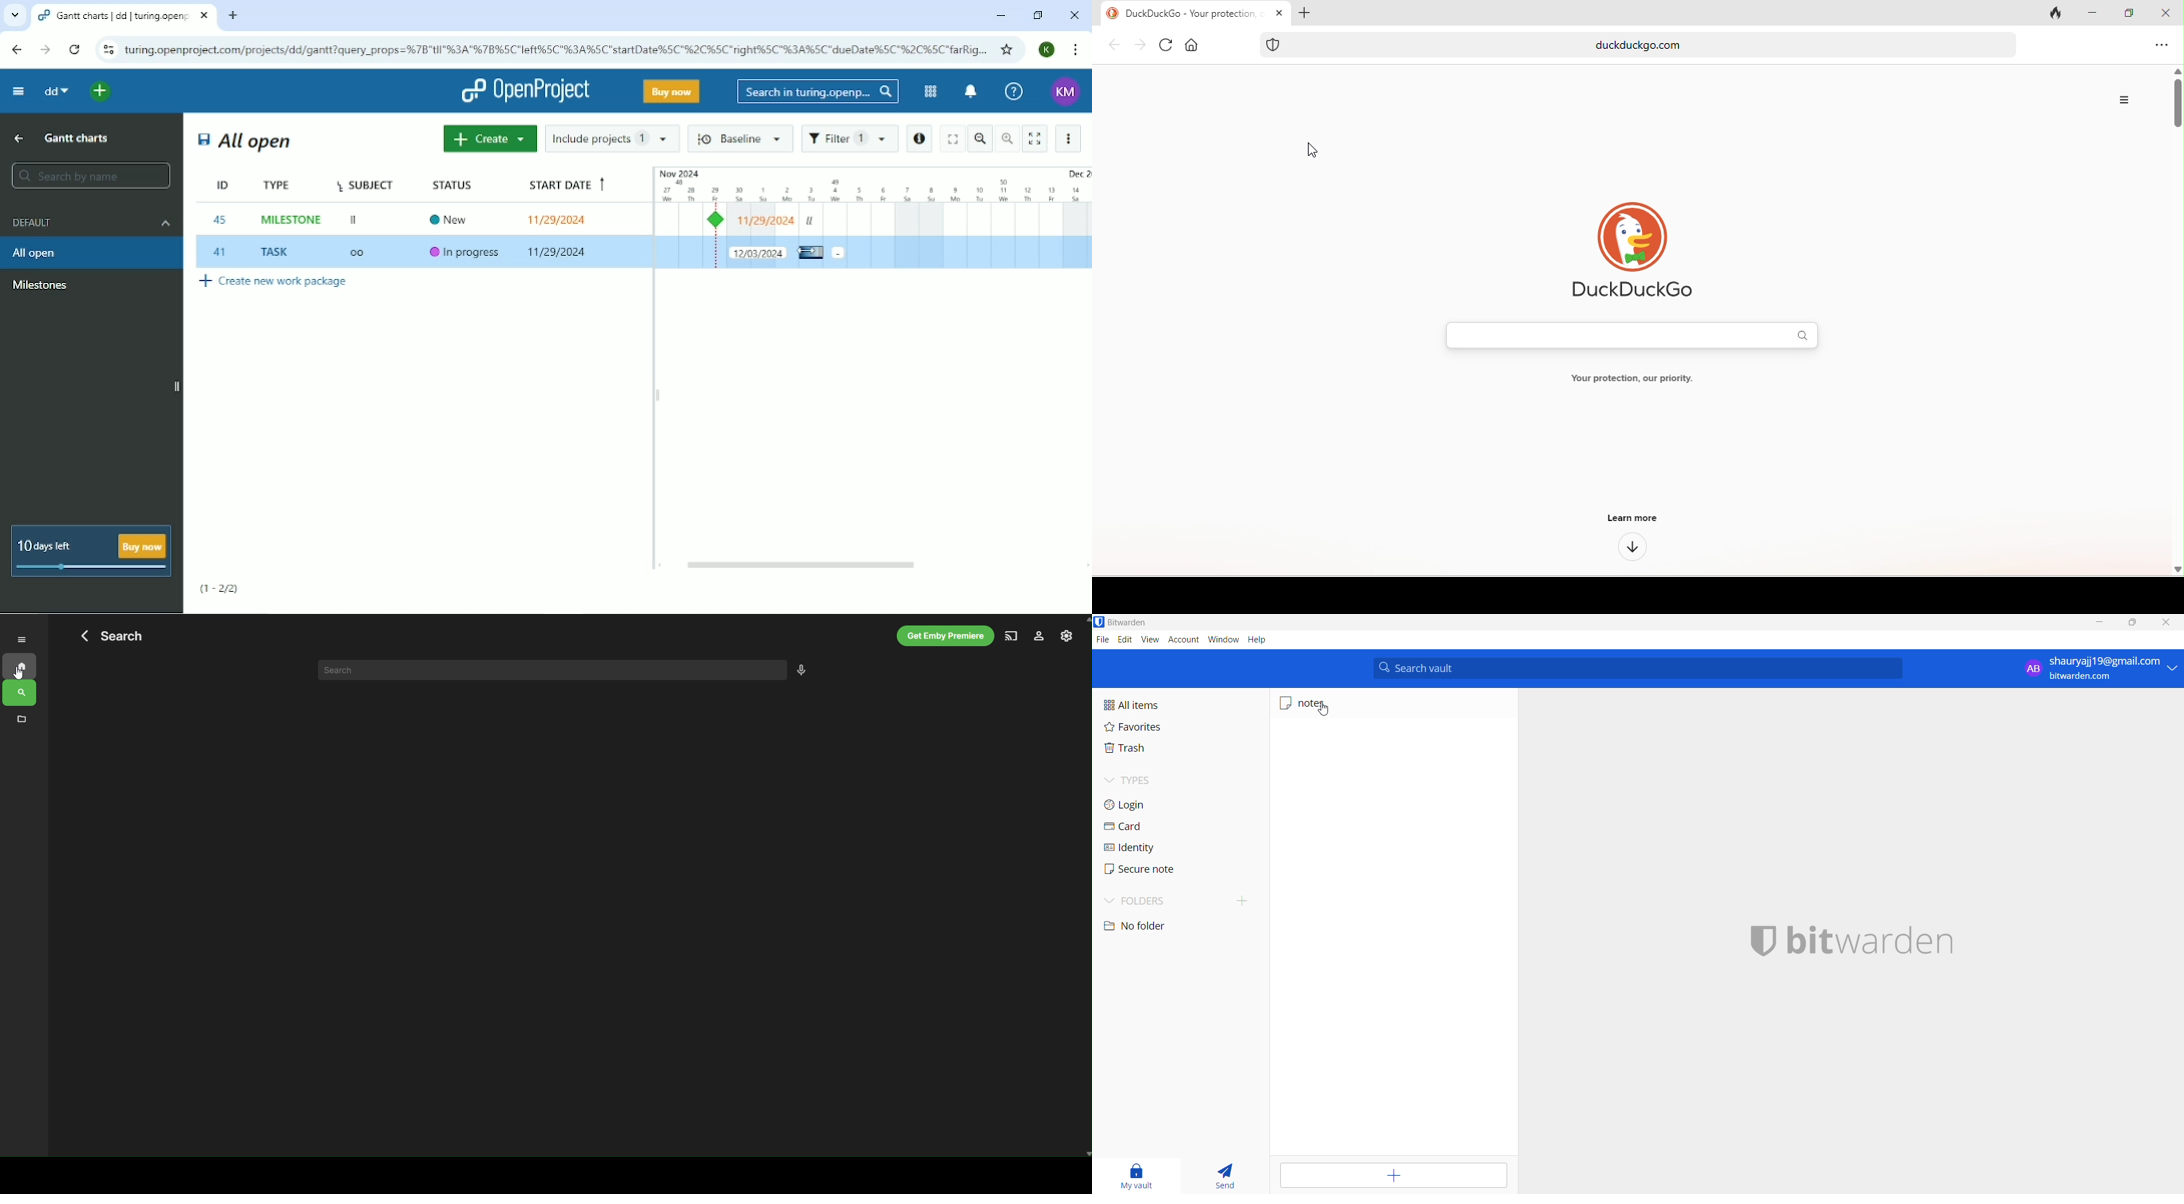 The height and width of the screenshot is (1204, 2184). I want to click on Filter, so click(849, 139).